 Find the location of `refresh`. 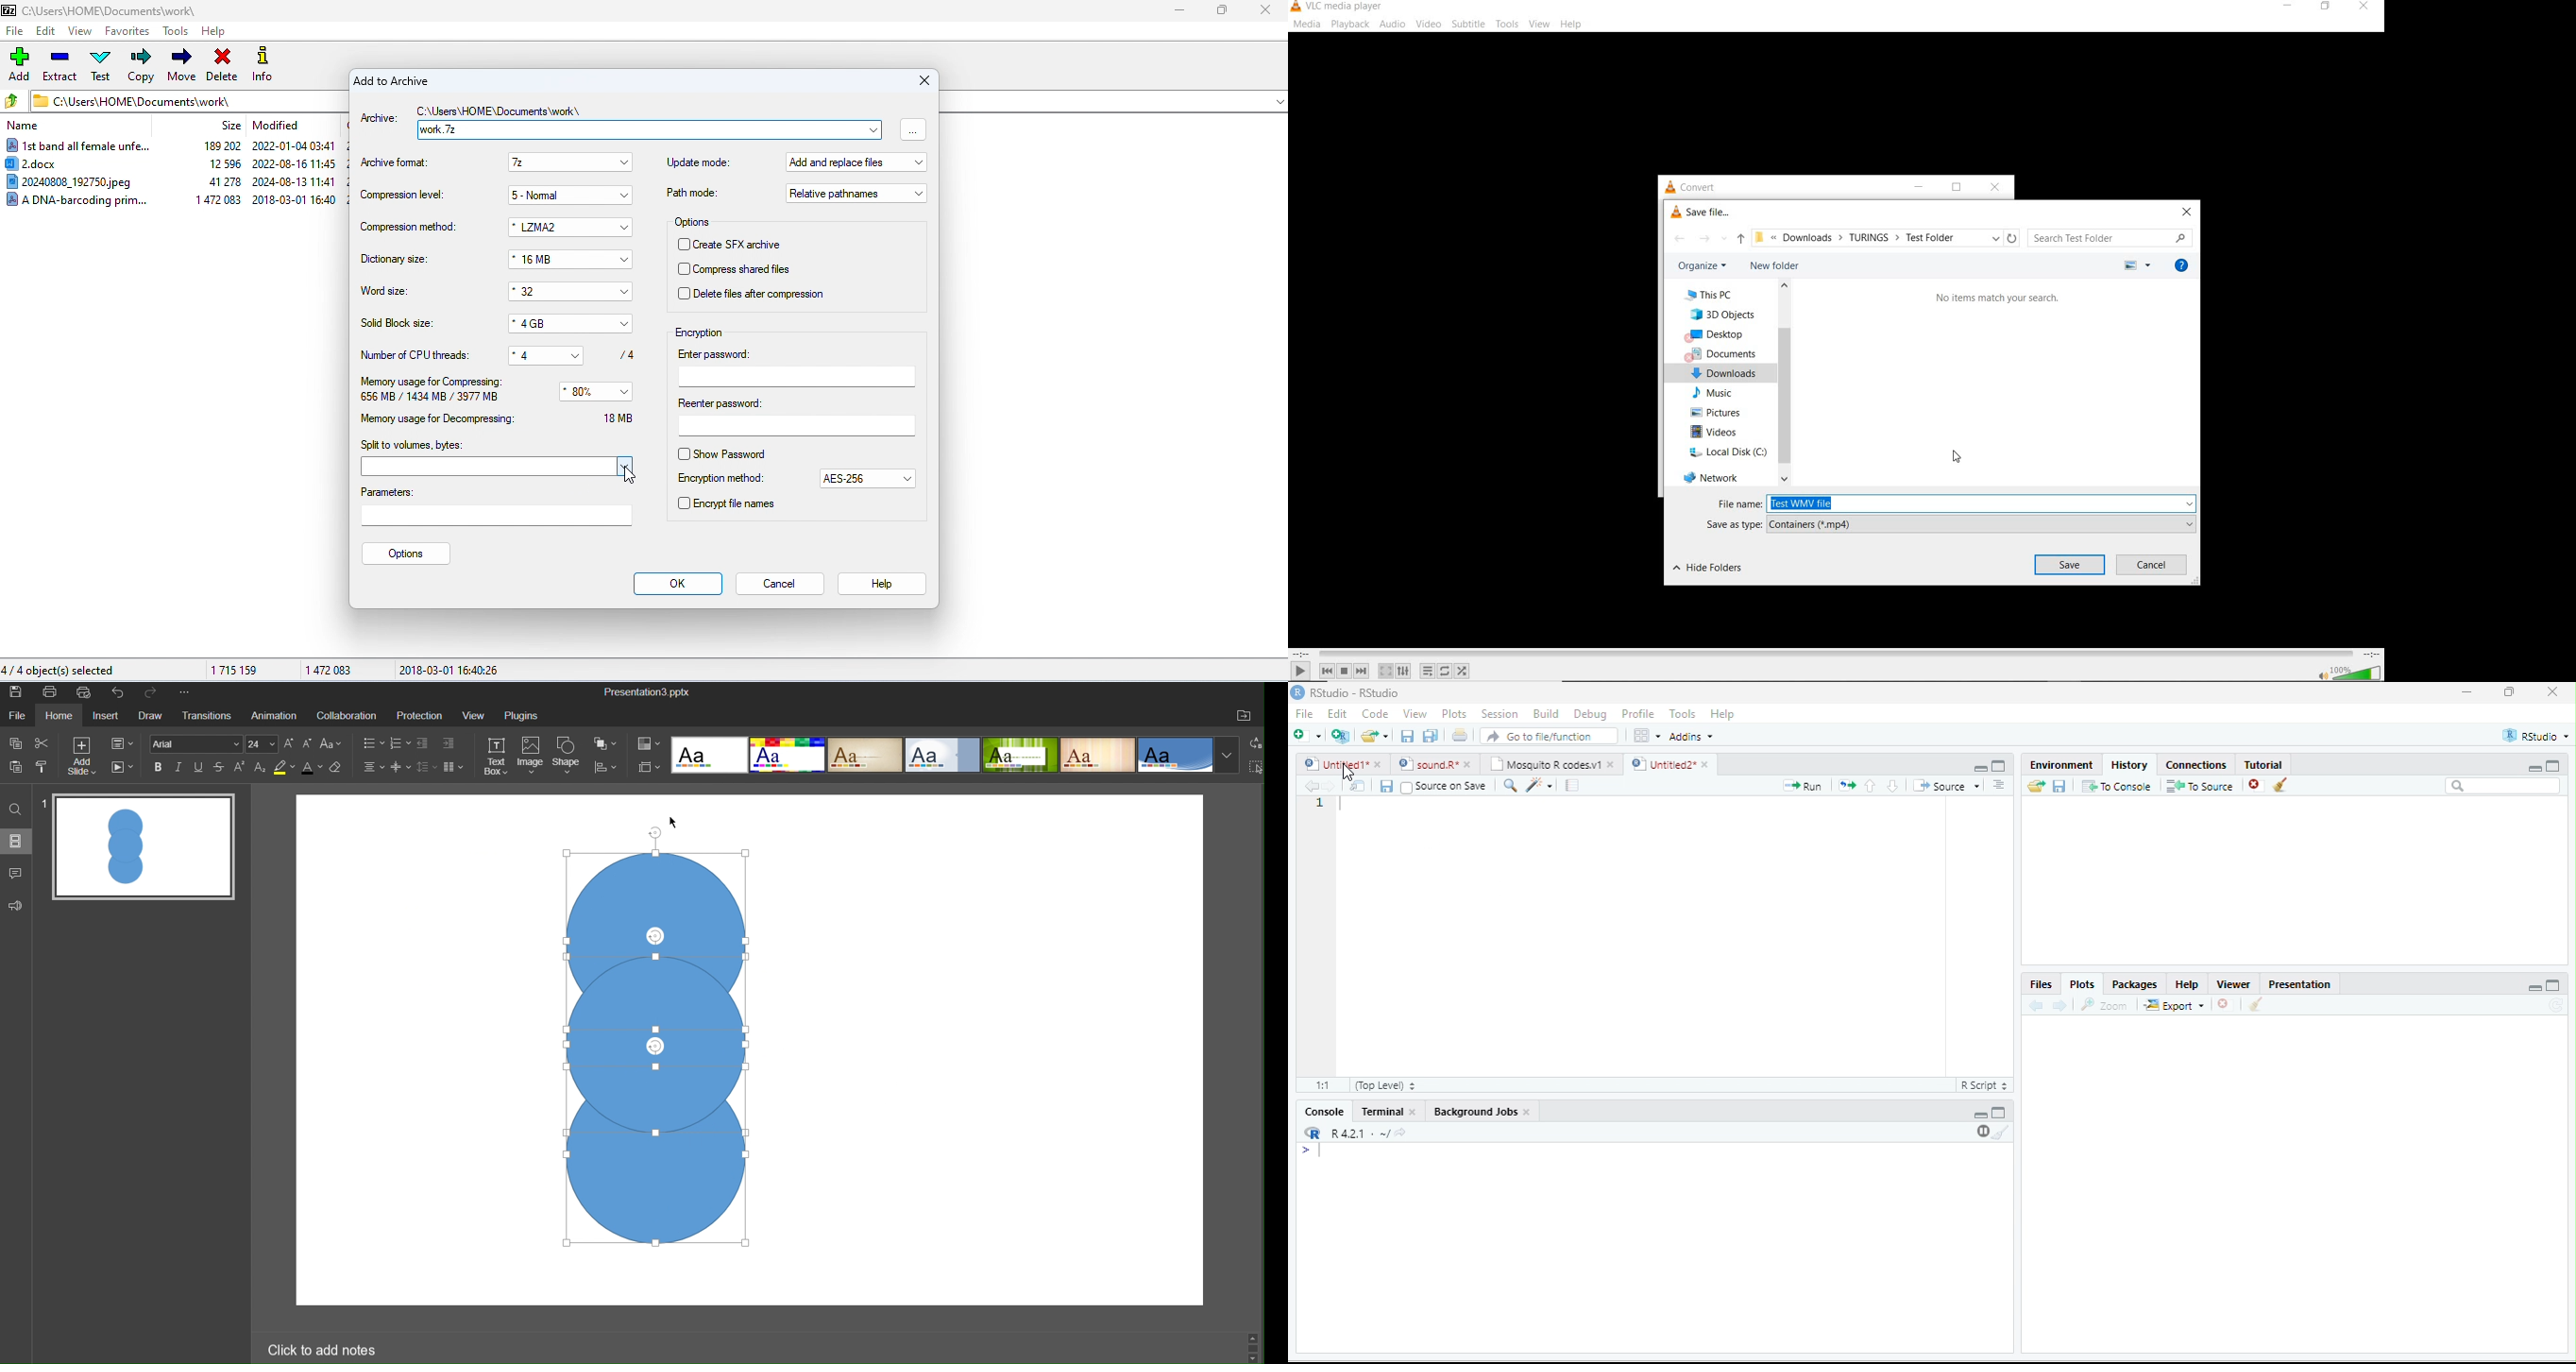

refresh is located at coordinates (2555, 1006).